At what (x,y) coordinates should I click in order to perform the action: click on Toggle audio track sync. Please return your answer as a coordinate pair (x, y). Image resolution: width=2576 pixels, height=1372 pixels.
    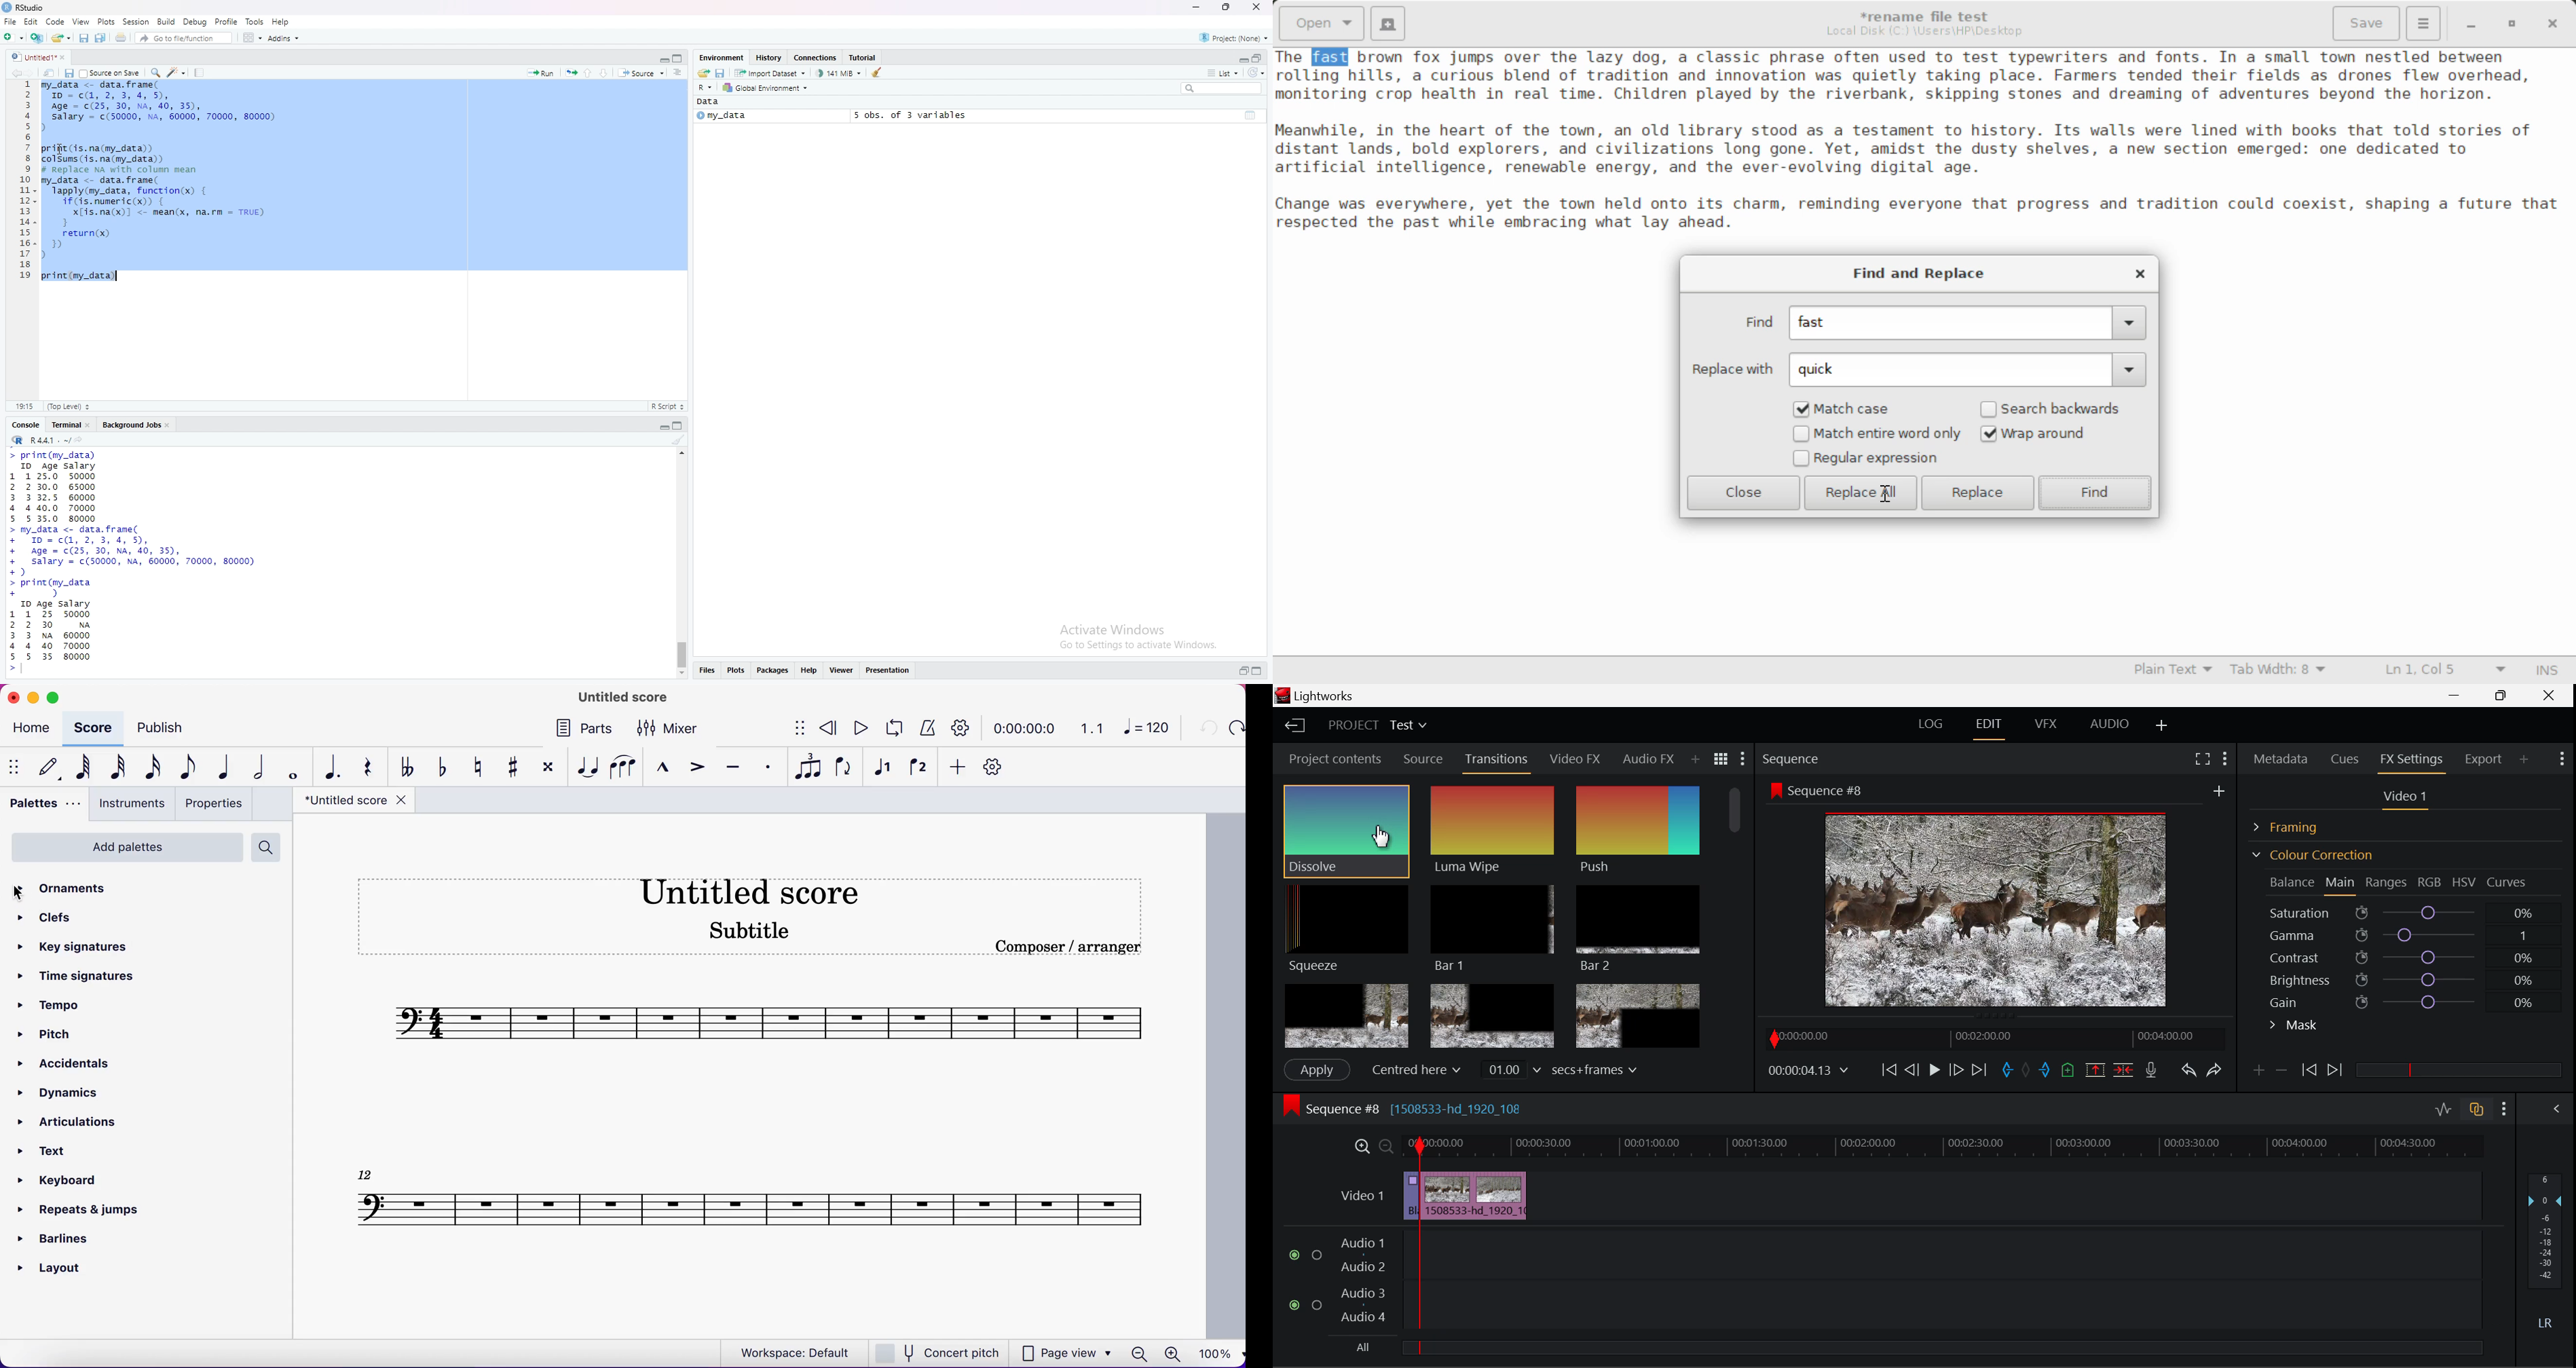
    Looking at the image, I should click on (2477, 1108).